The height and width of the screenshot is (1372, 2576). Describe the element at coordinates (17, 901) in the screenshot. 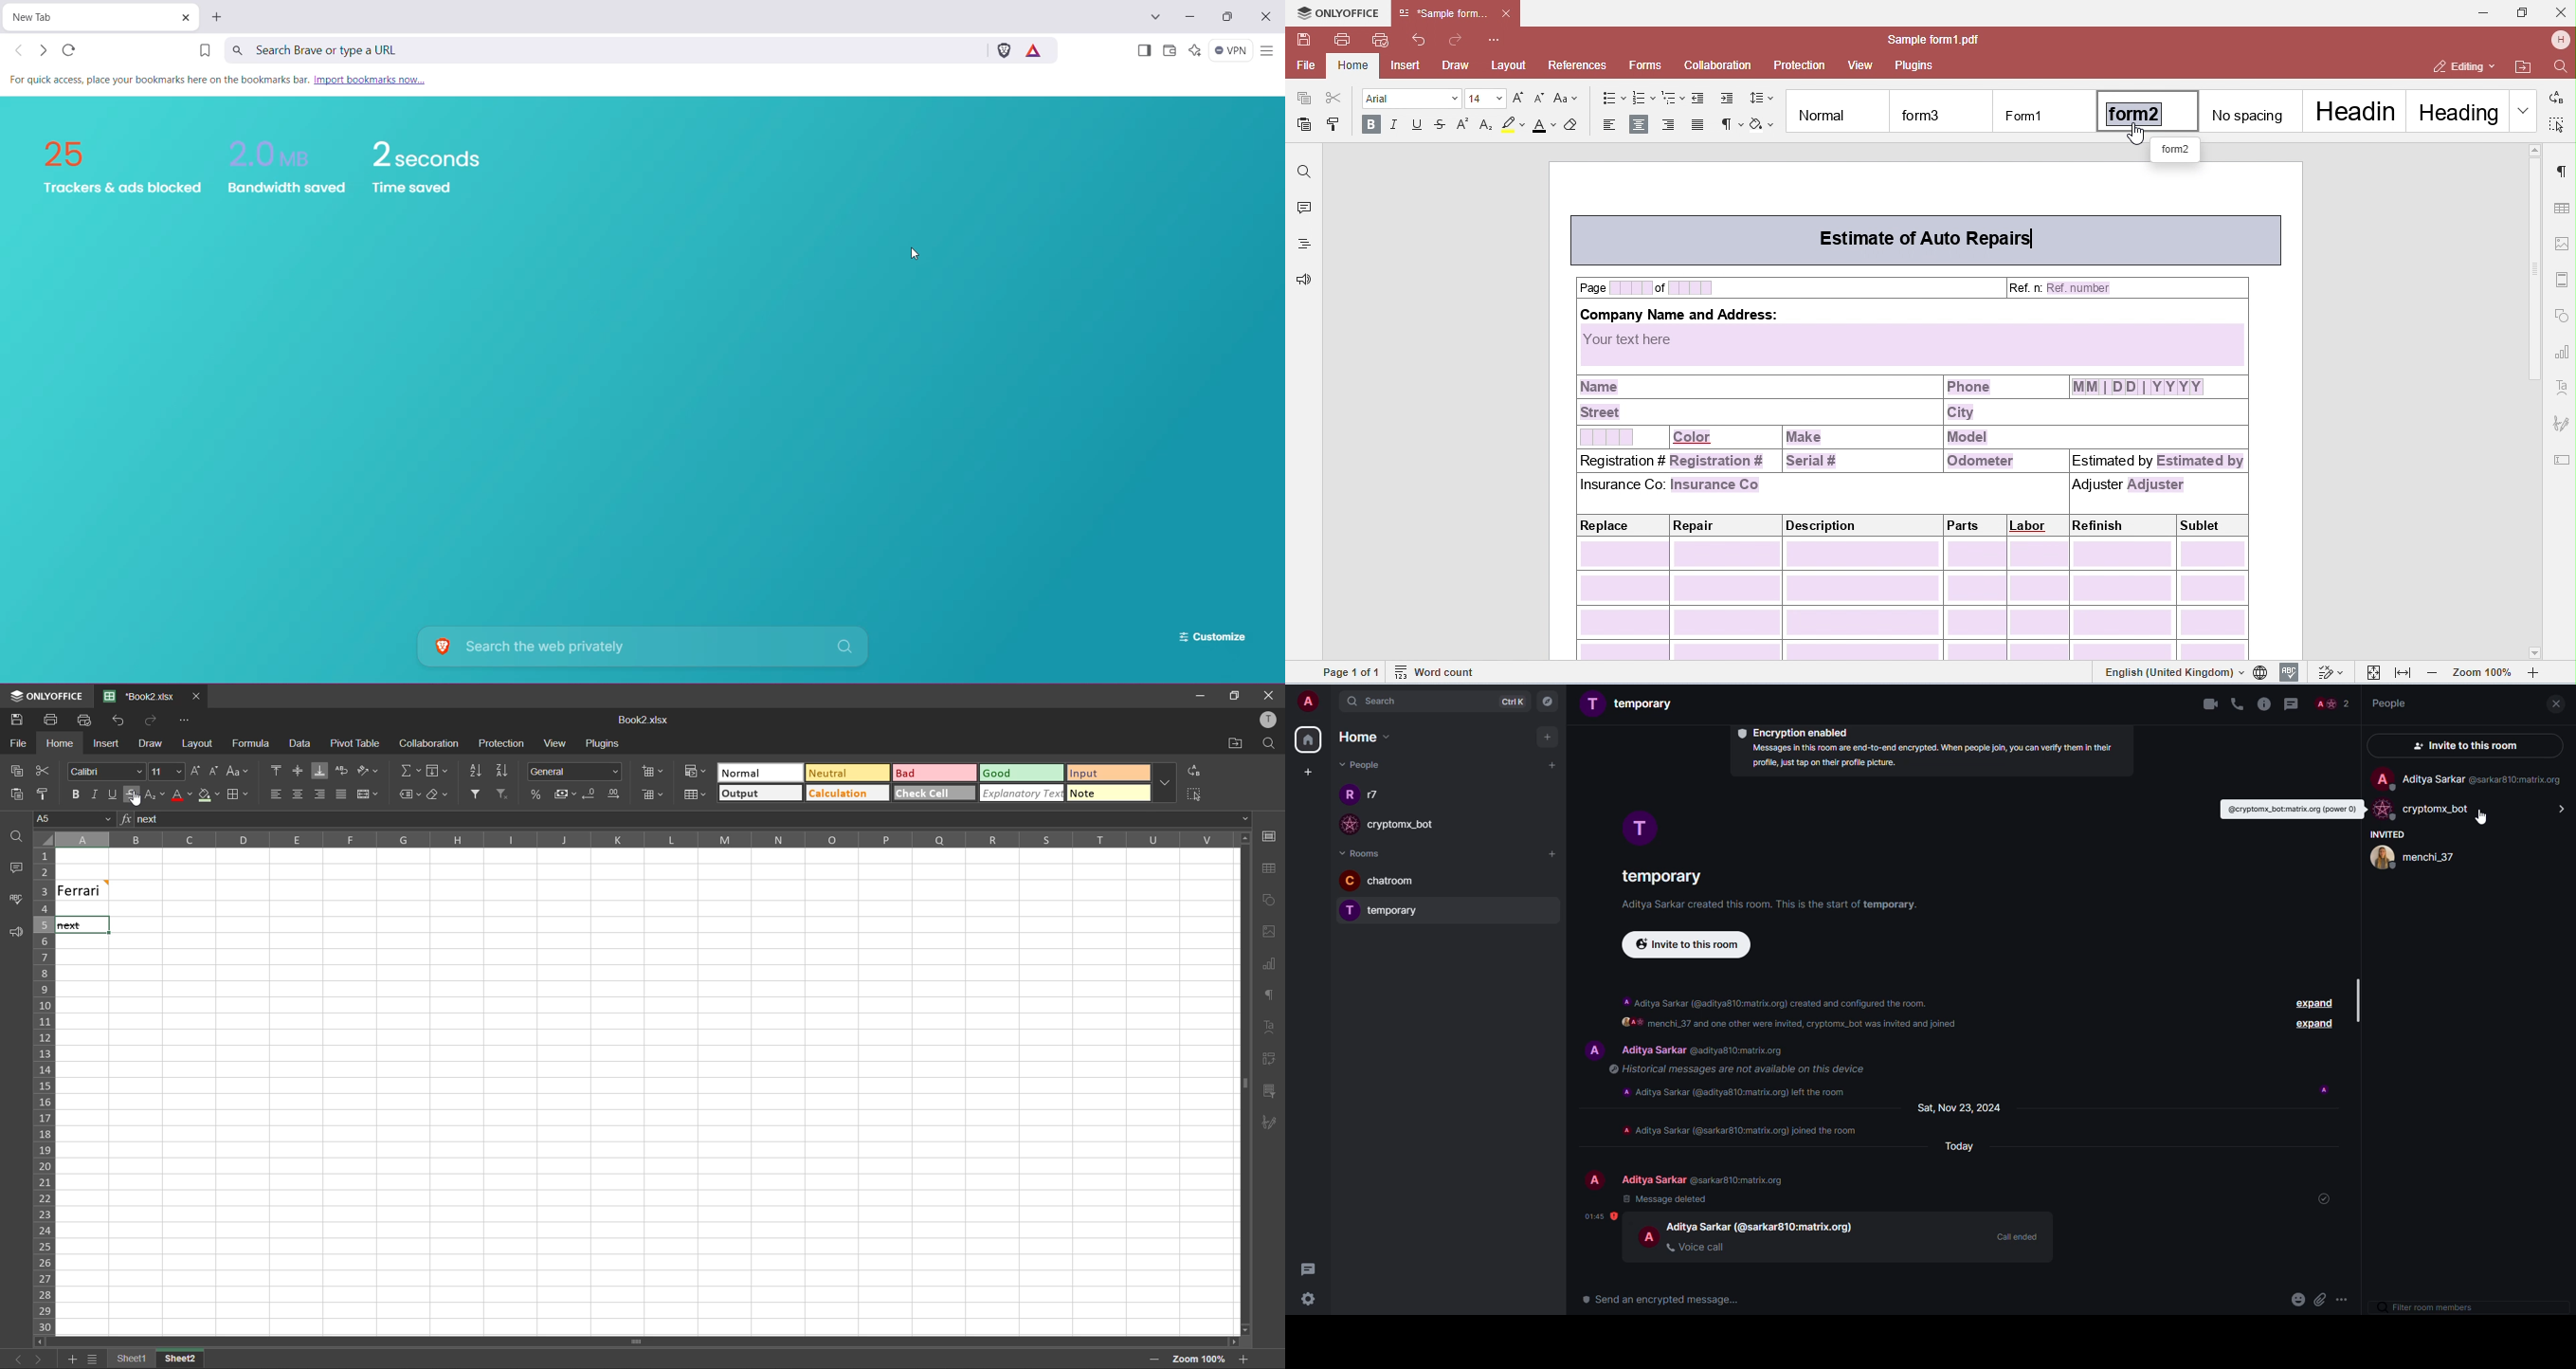

I see `spellcheck` at that location.